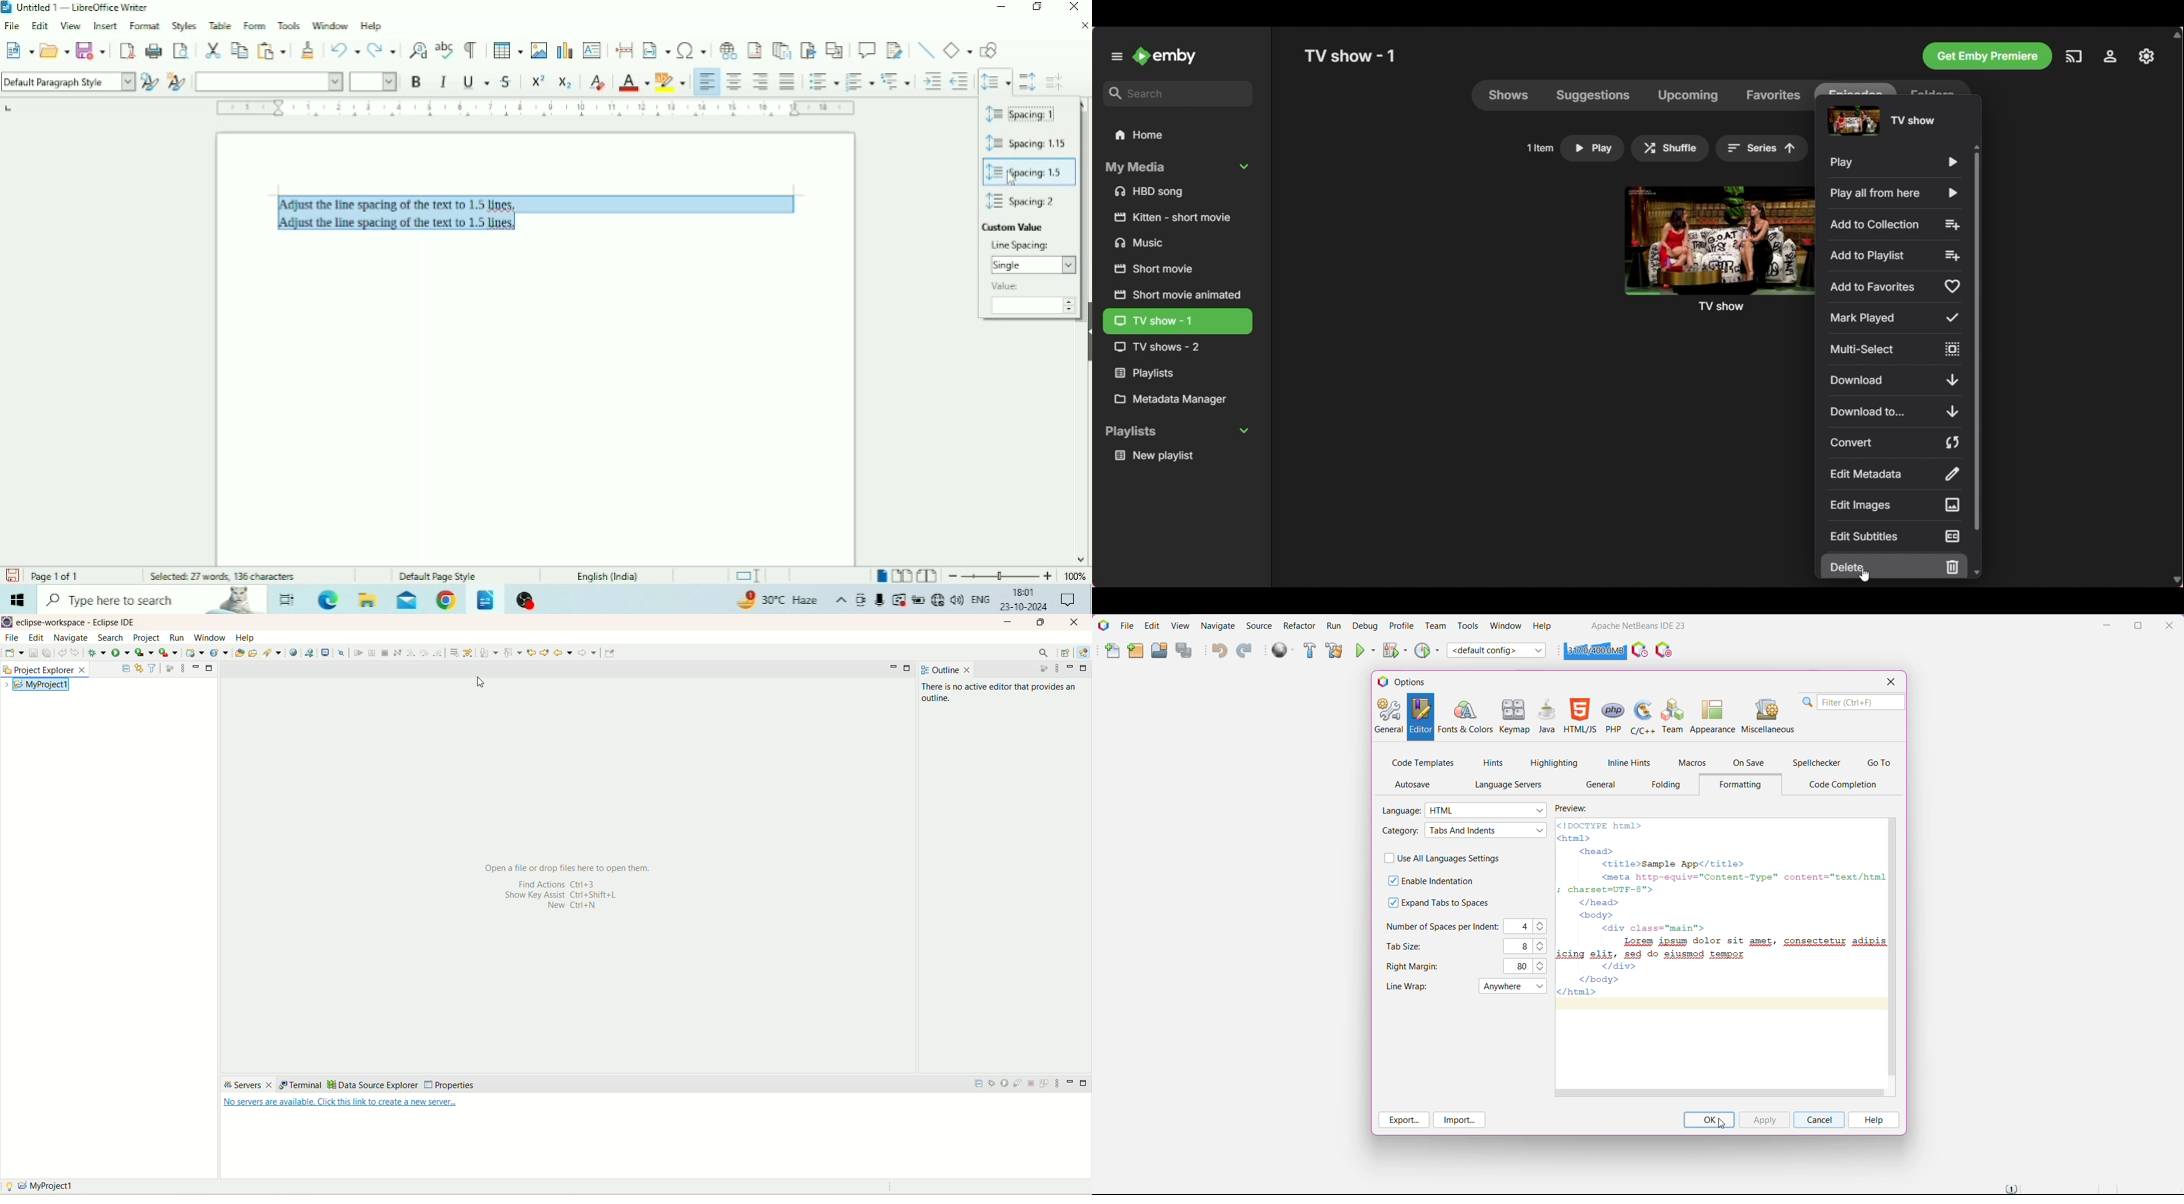 Image resolution: width=2184 pixels, height=1204 pixels. Describe the element at coordinates (438, 575) in the screenshot. I see `Default Page Style` at that location.